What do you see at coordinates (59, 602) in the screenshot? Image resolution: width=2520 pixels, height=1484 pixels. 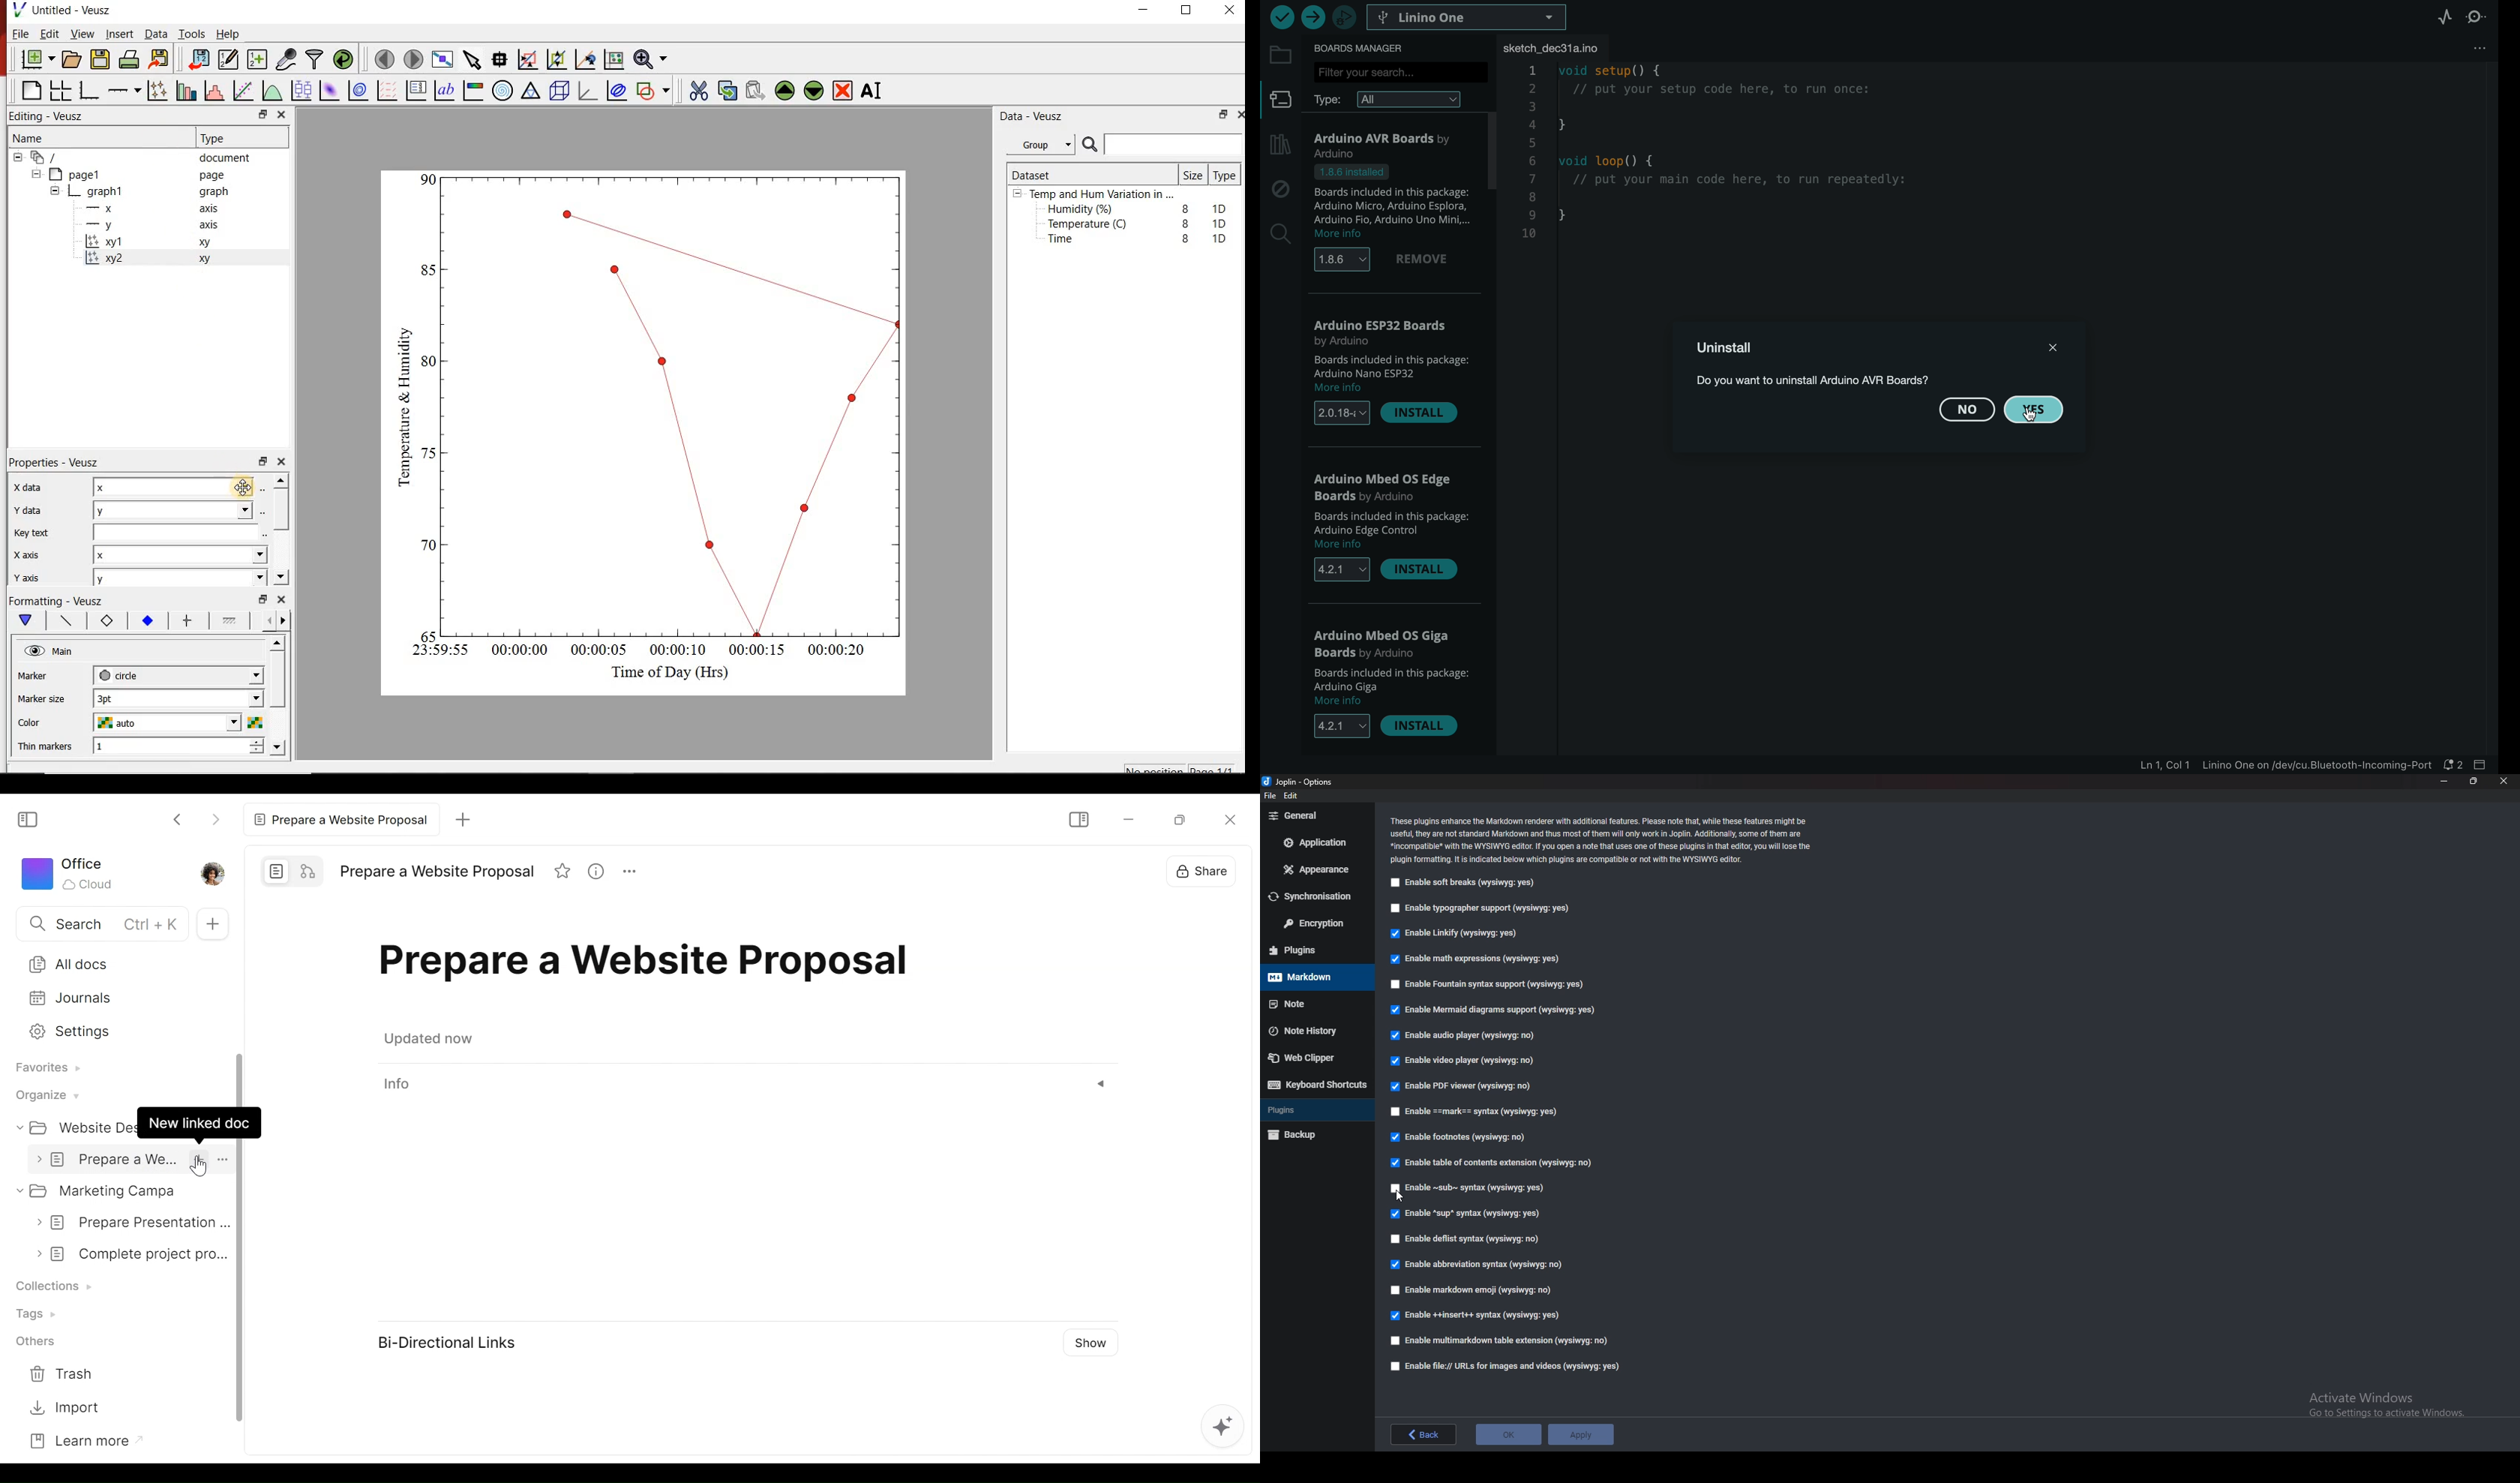 I see `Formatting - Veusz` at bounding box center [59, 602].